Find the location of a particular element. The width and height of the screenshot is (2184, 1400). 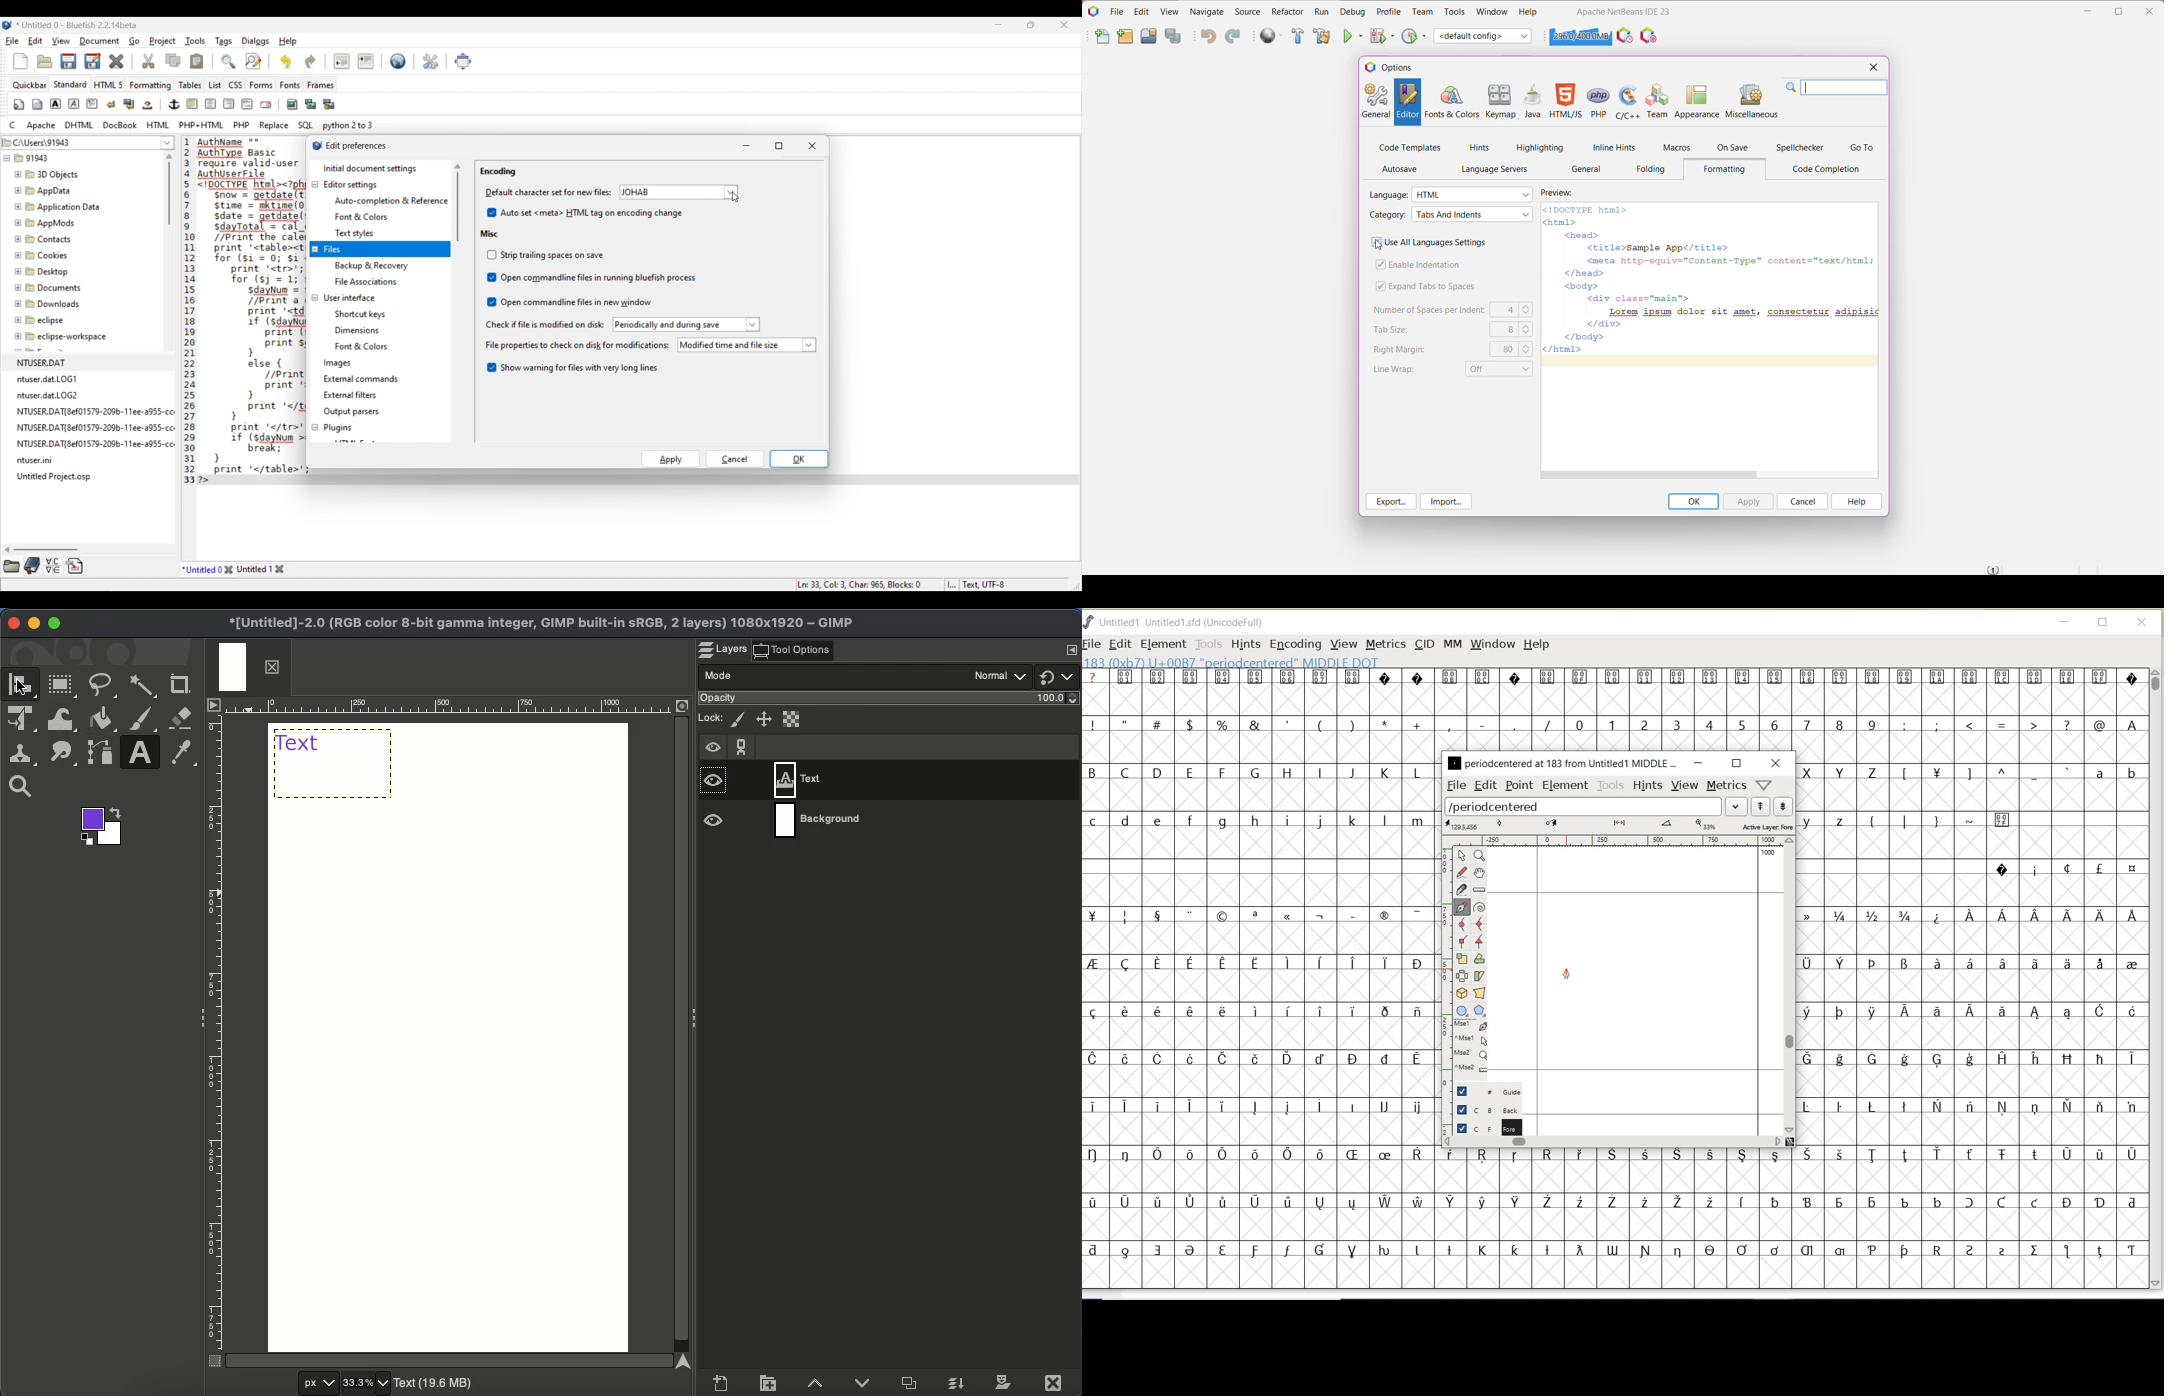

Visible is located at coordinates (713, 783).